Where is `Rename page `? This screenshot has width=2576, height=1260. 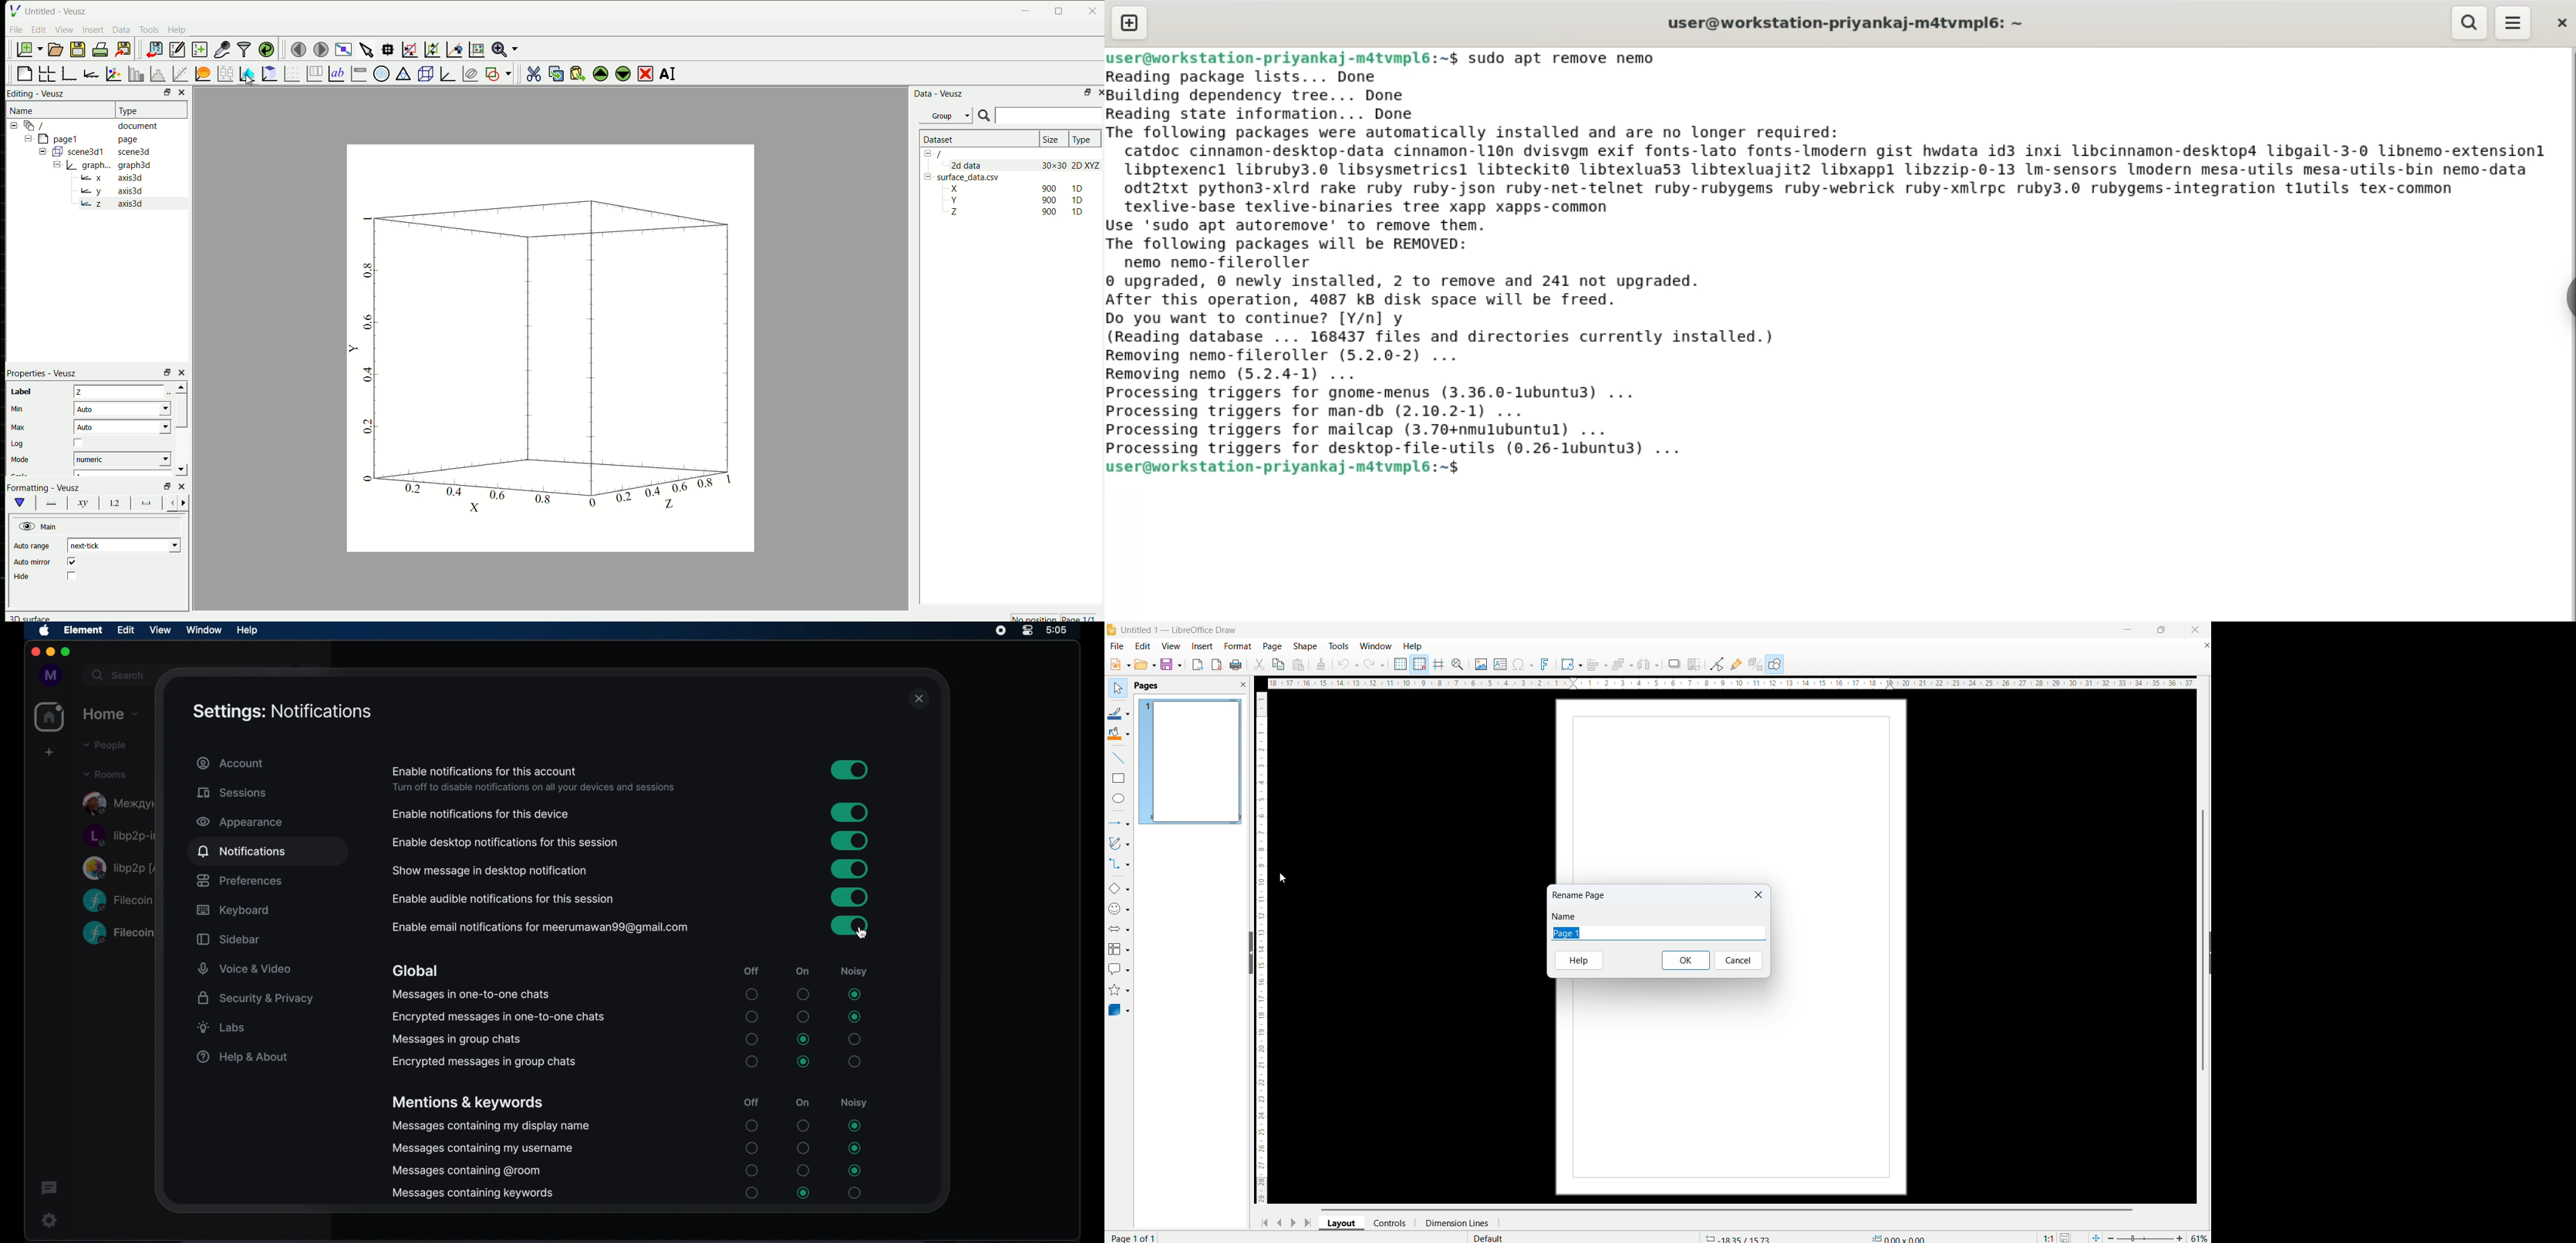
Rename page  is located at coordinates (1579, 896).